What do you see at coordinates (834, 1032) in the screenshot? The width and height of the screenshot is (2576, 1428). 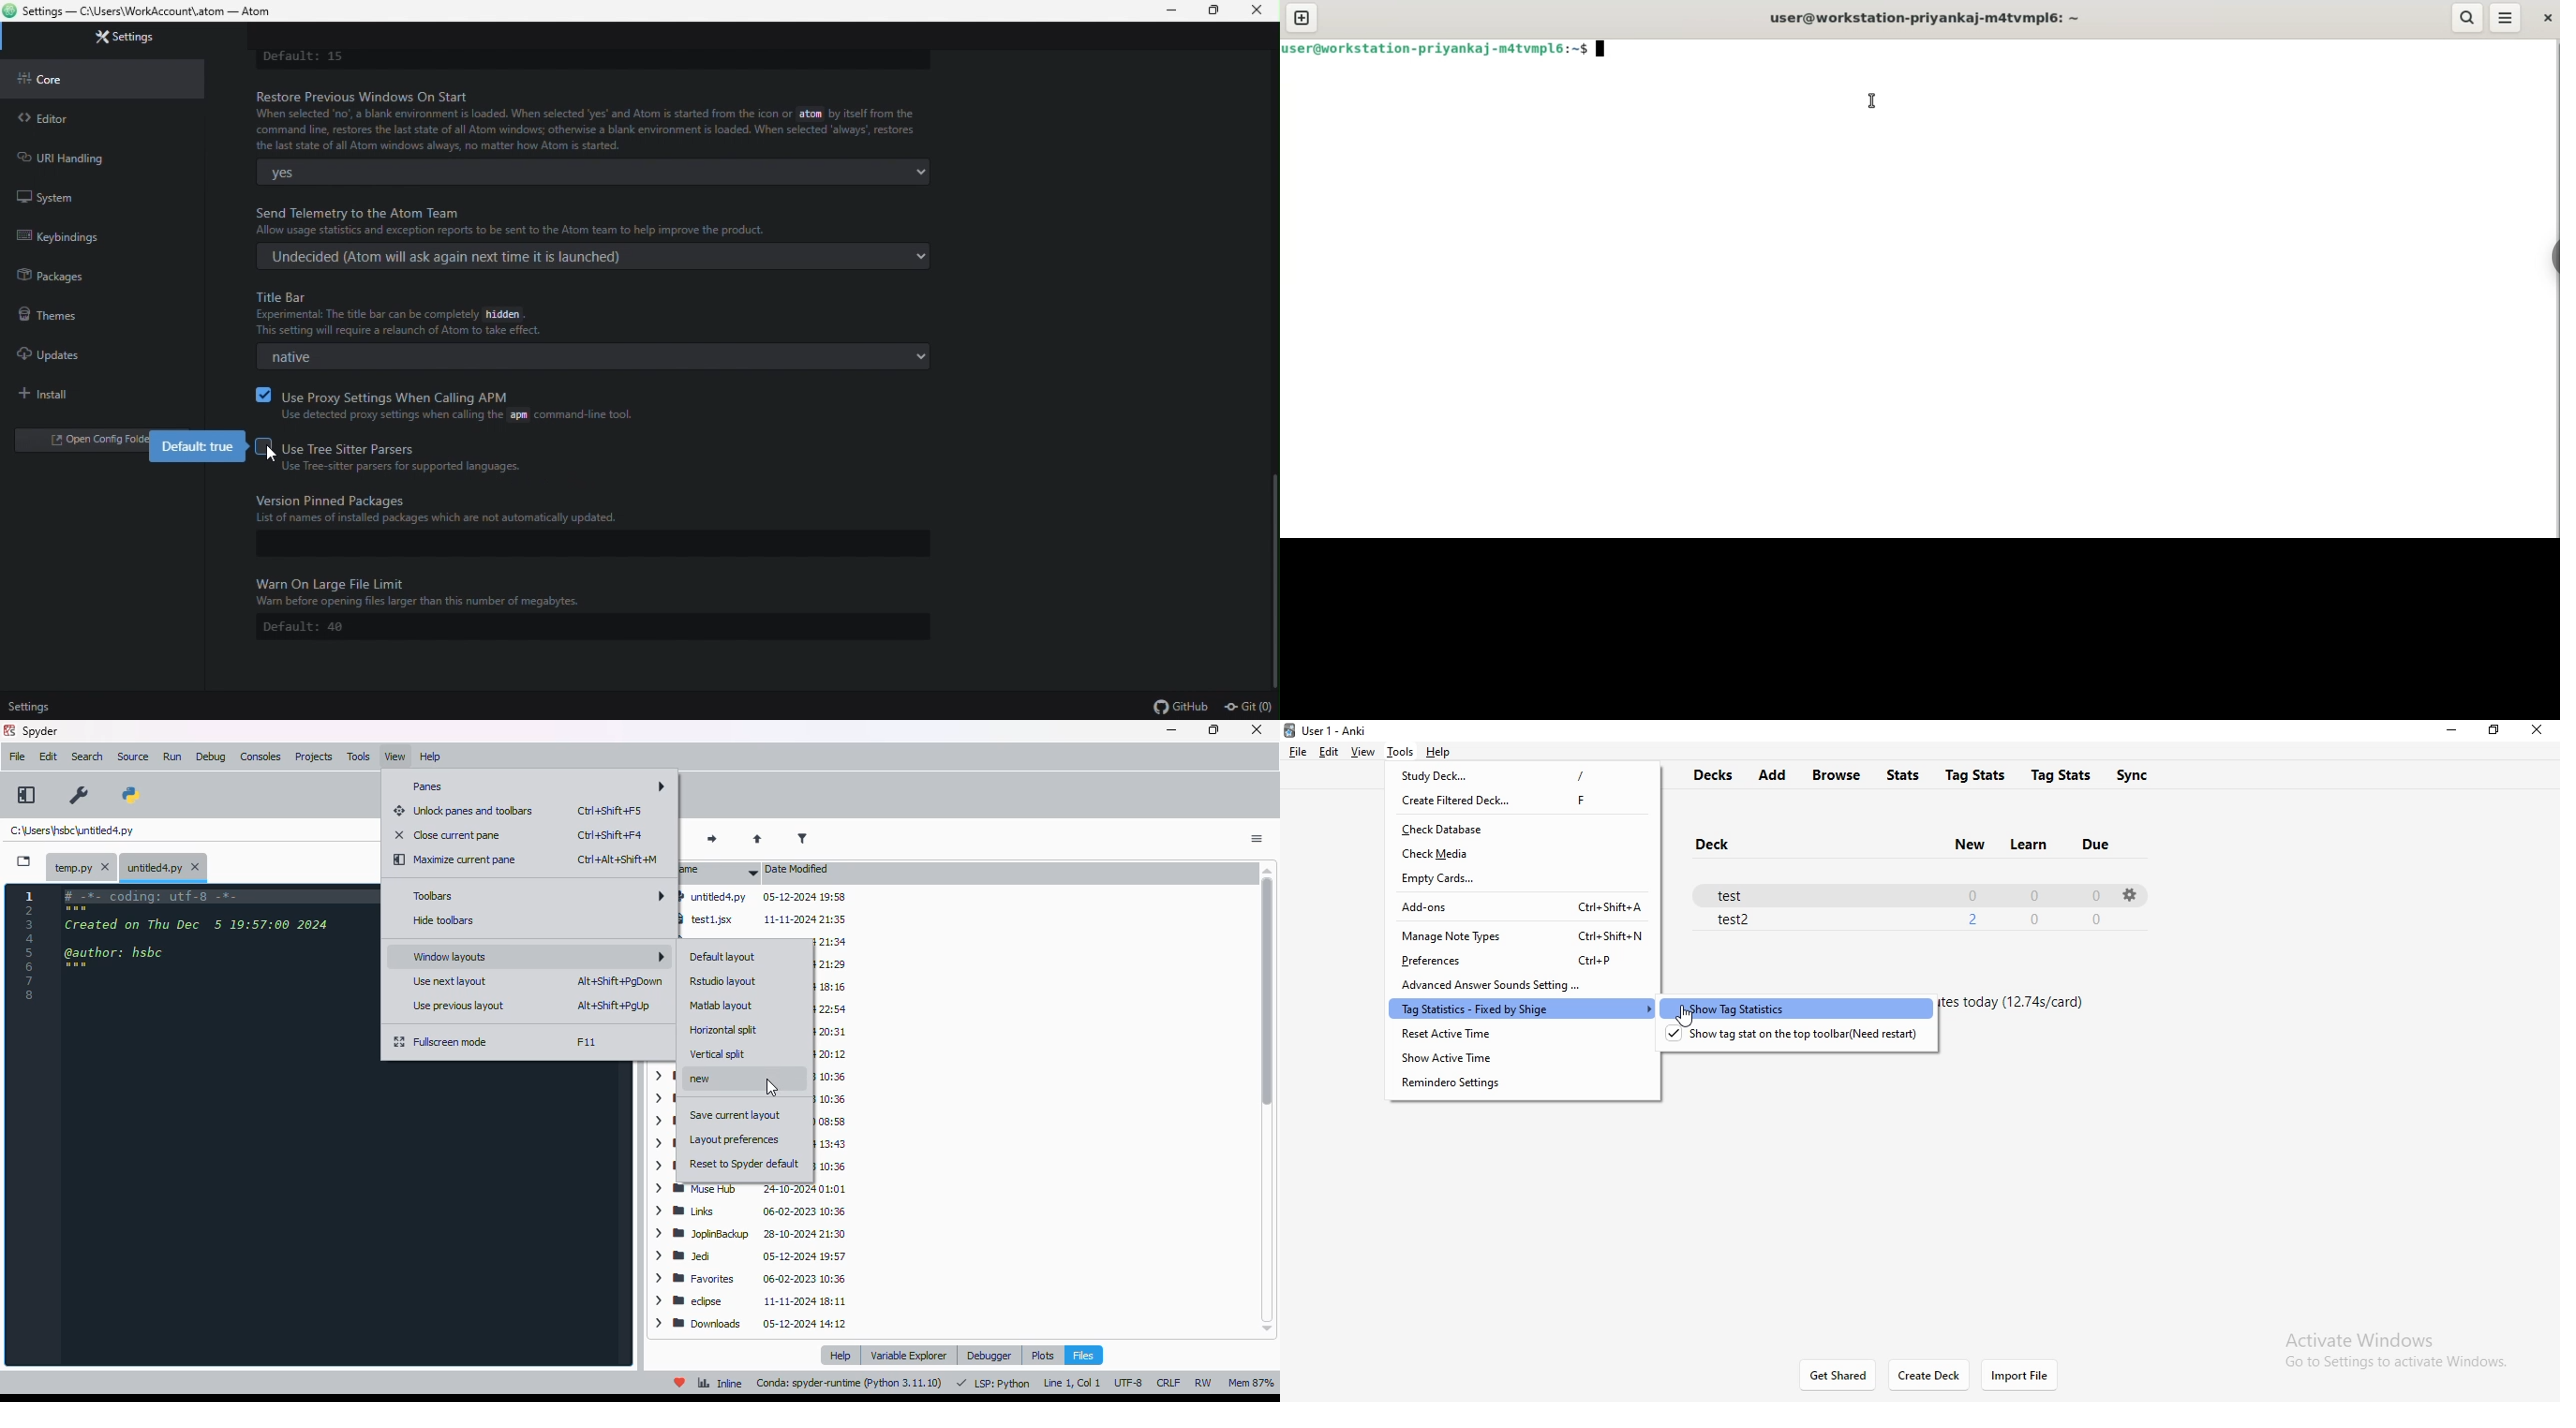 I see `vault 2` at bounding box center [834, 1032].